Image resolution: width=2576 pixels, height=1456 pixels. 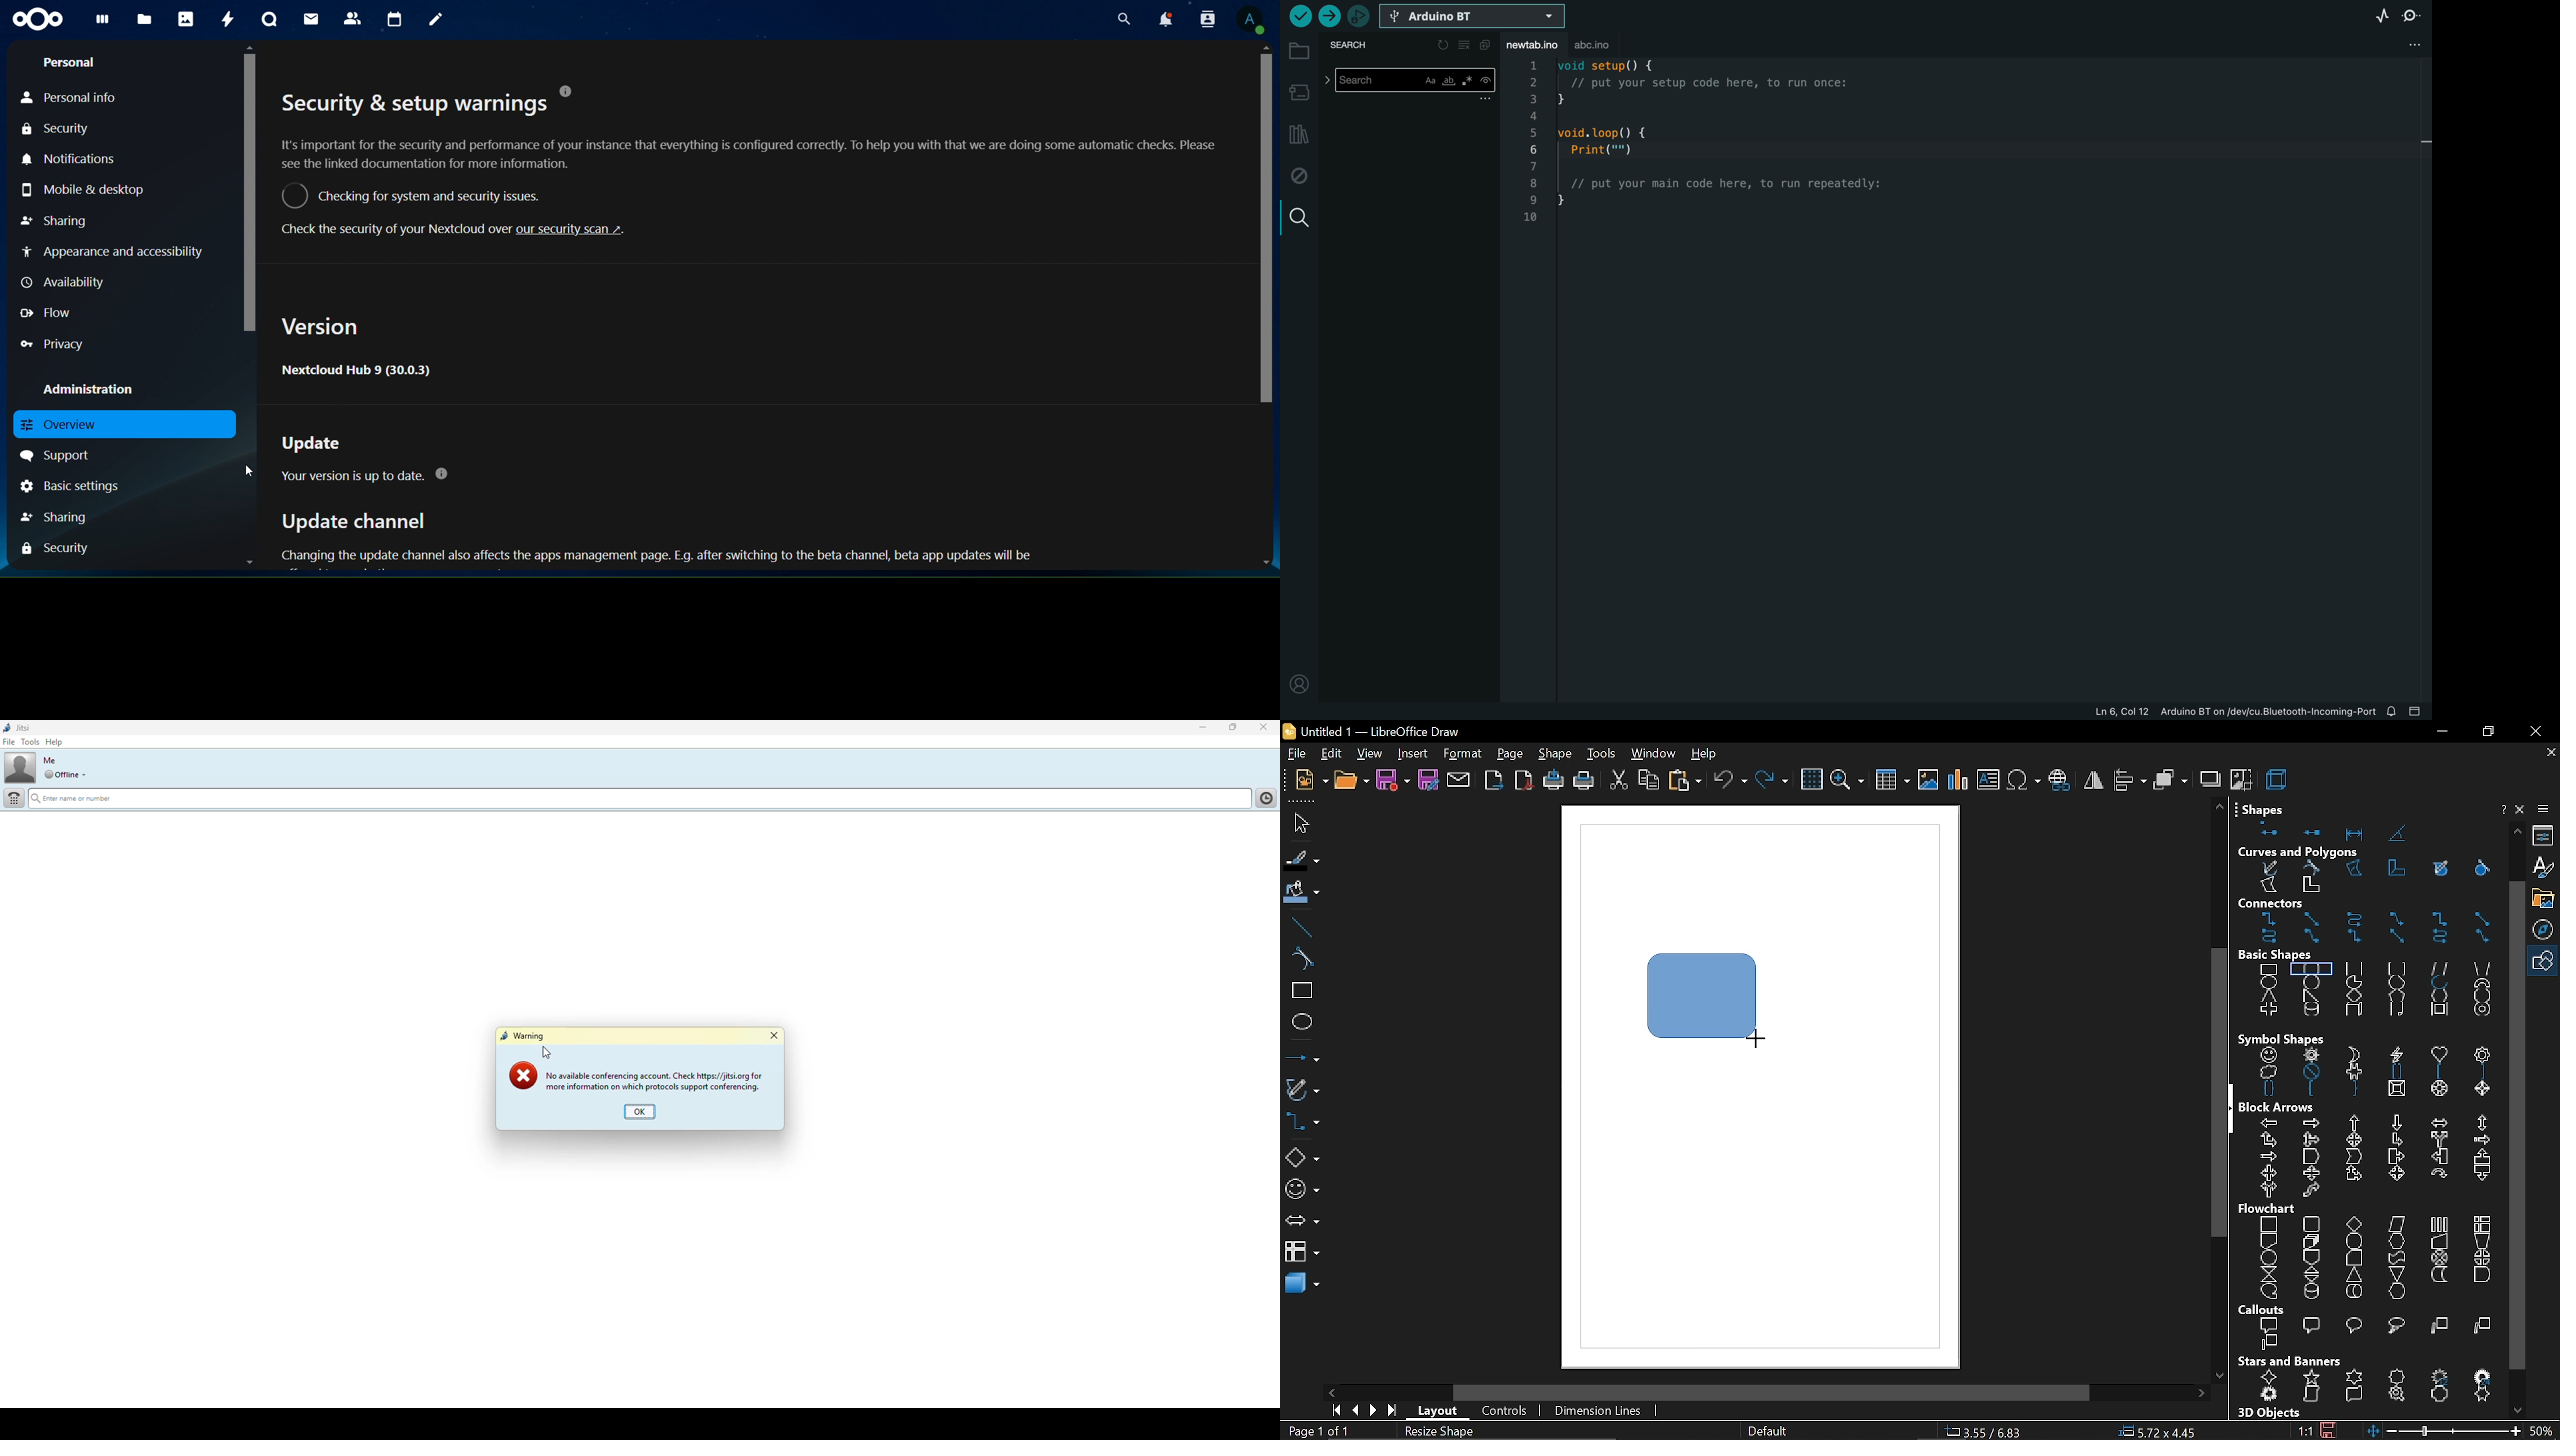 I want to click on search bar, so click(x=1410, y=82).